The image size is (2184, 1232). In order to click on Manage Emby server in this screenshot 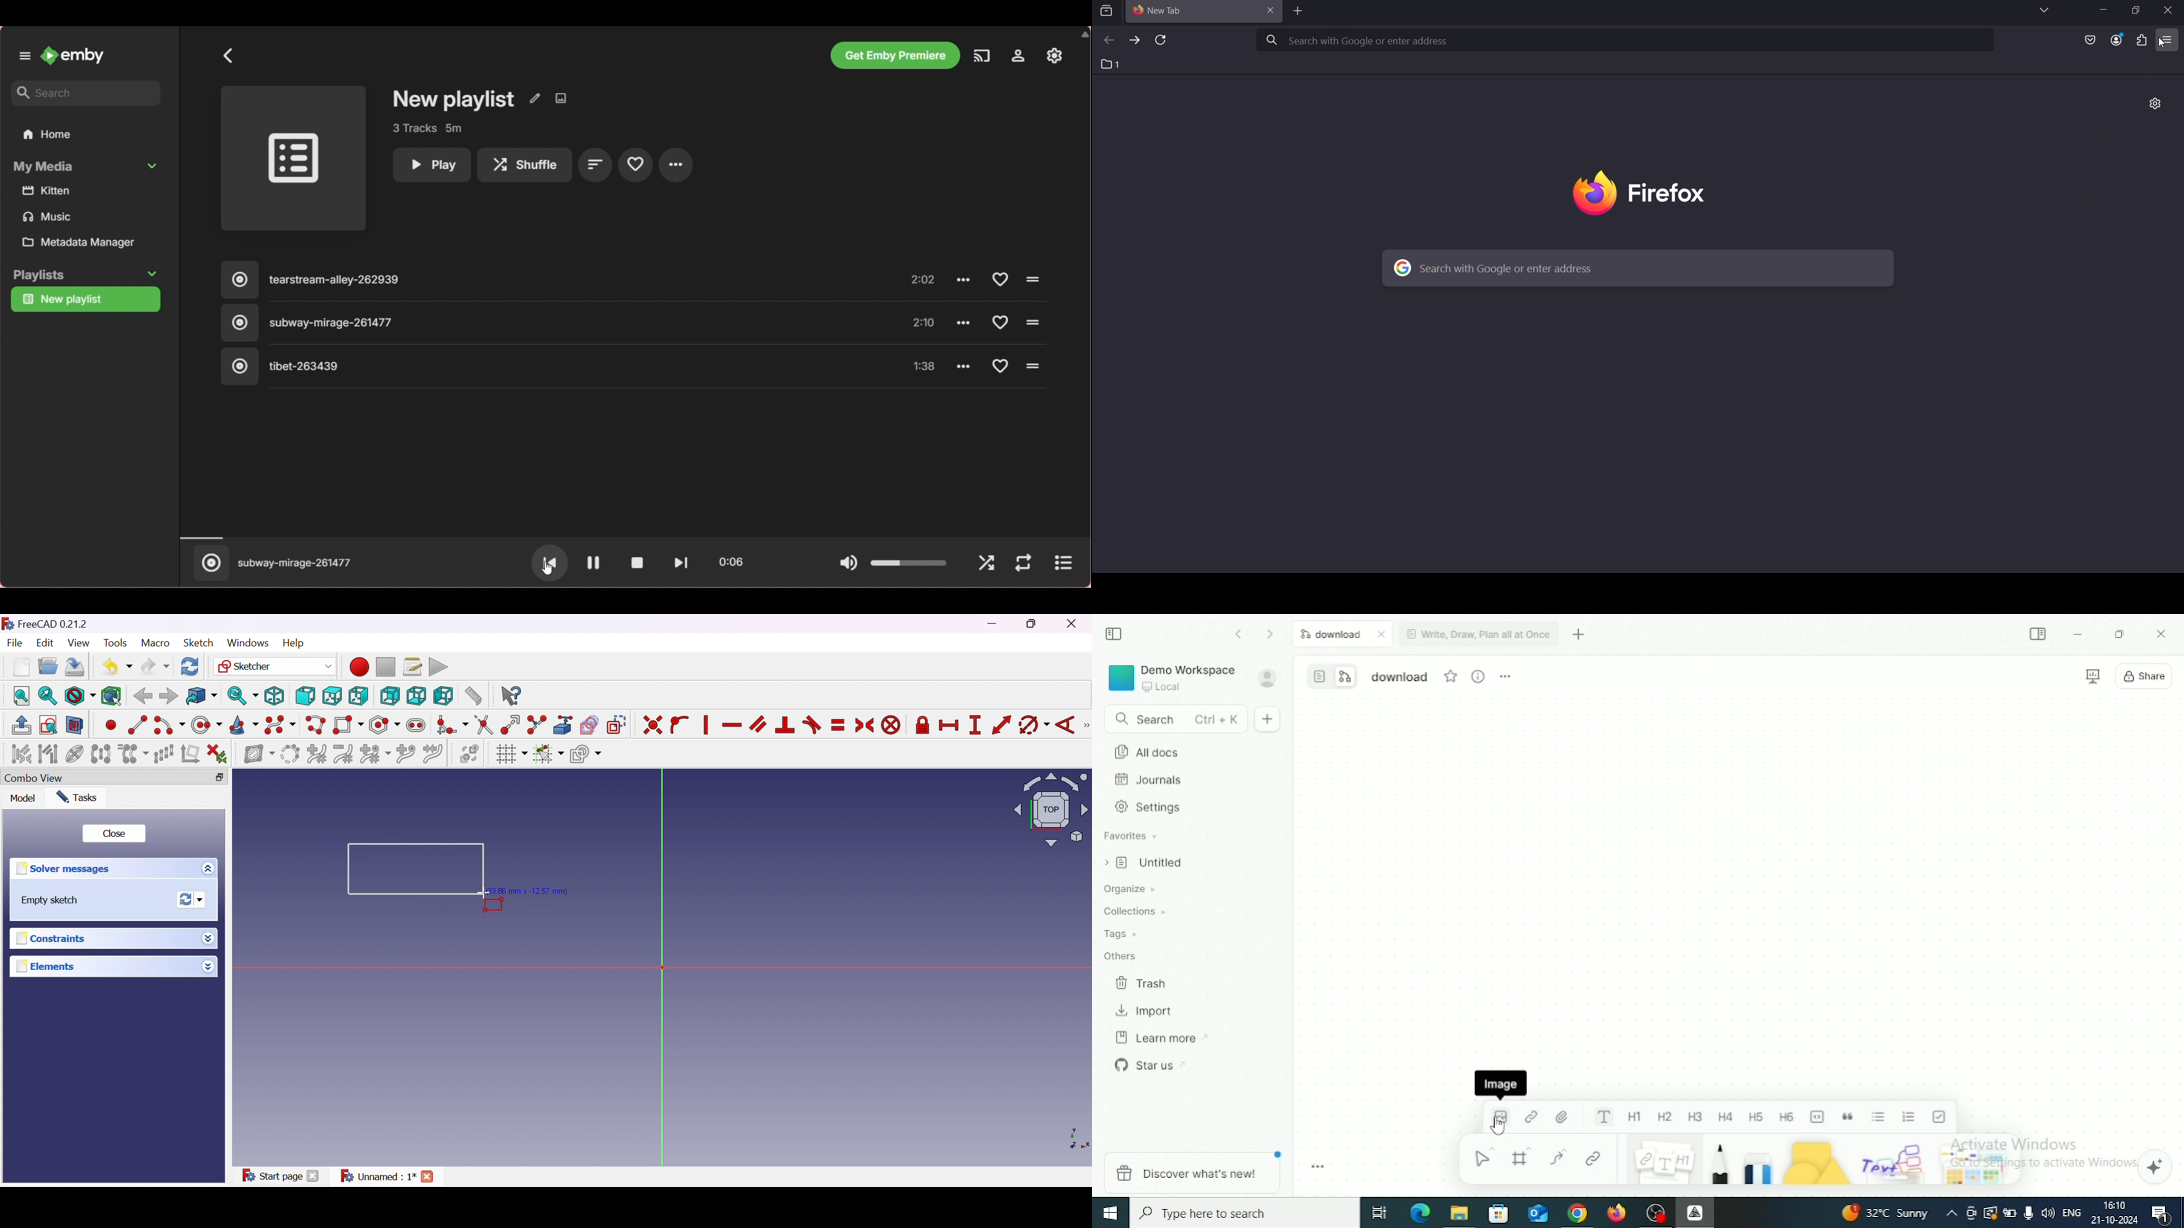, I will do `click(1055, 55)`.